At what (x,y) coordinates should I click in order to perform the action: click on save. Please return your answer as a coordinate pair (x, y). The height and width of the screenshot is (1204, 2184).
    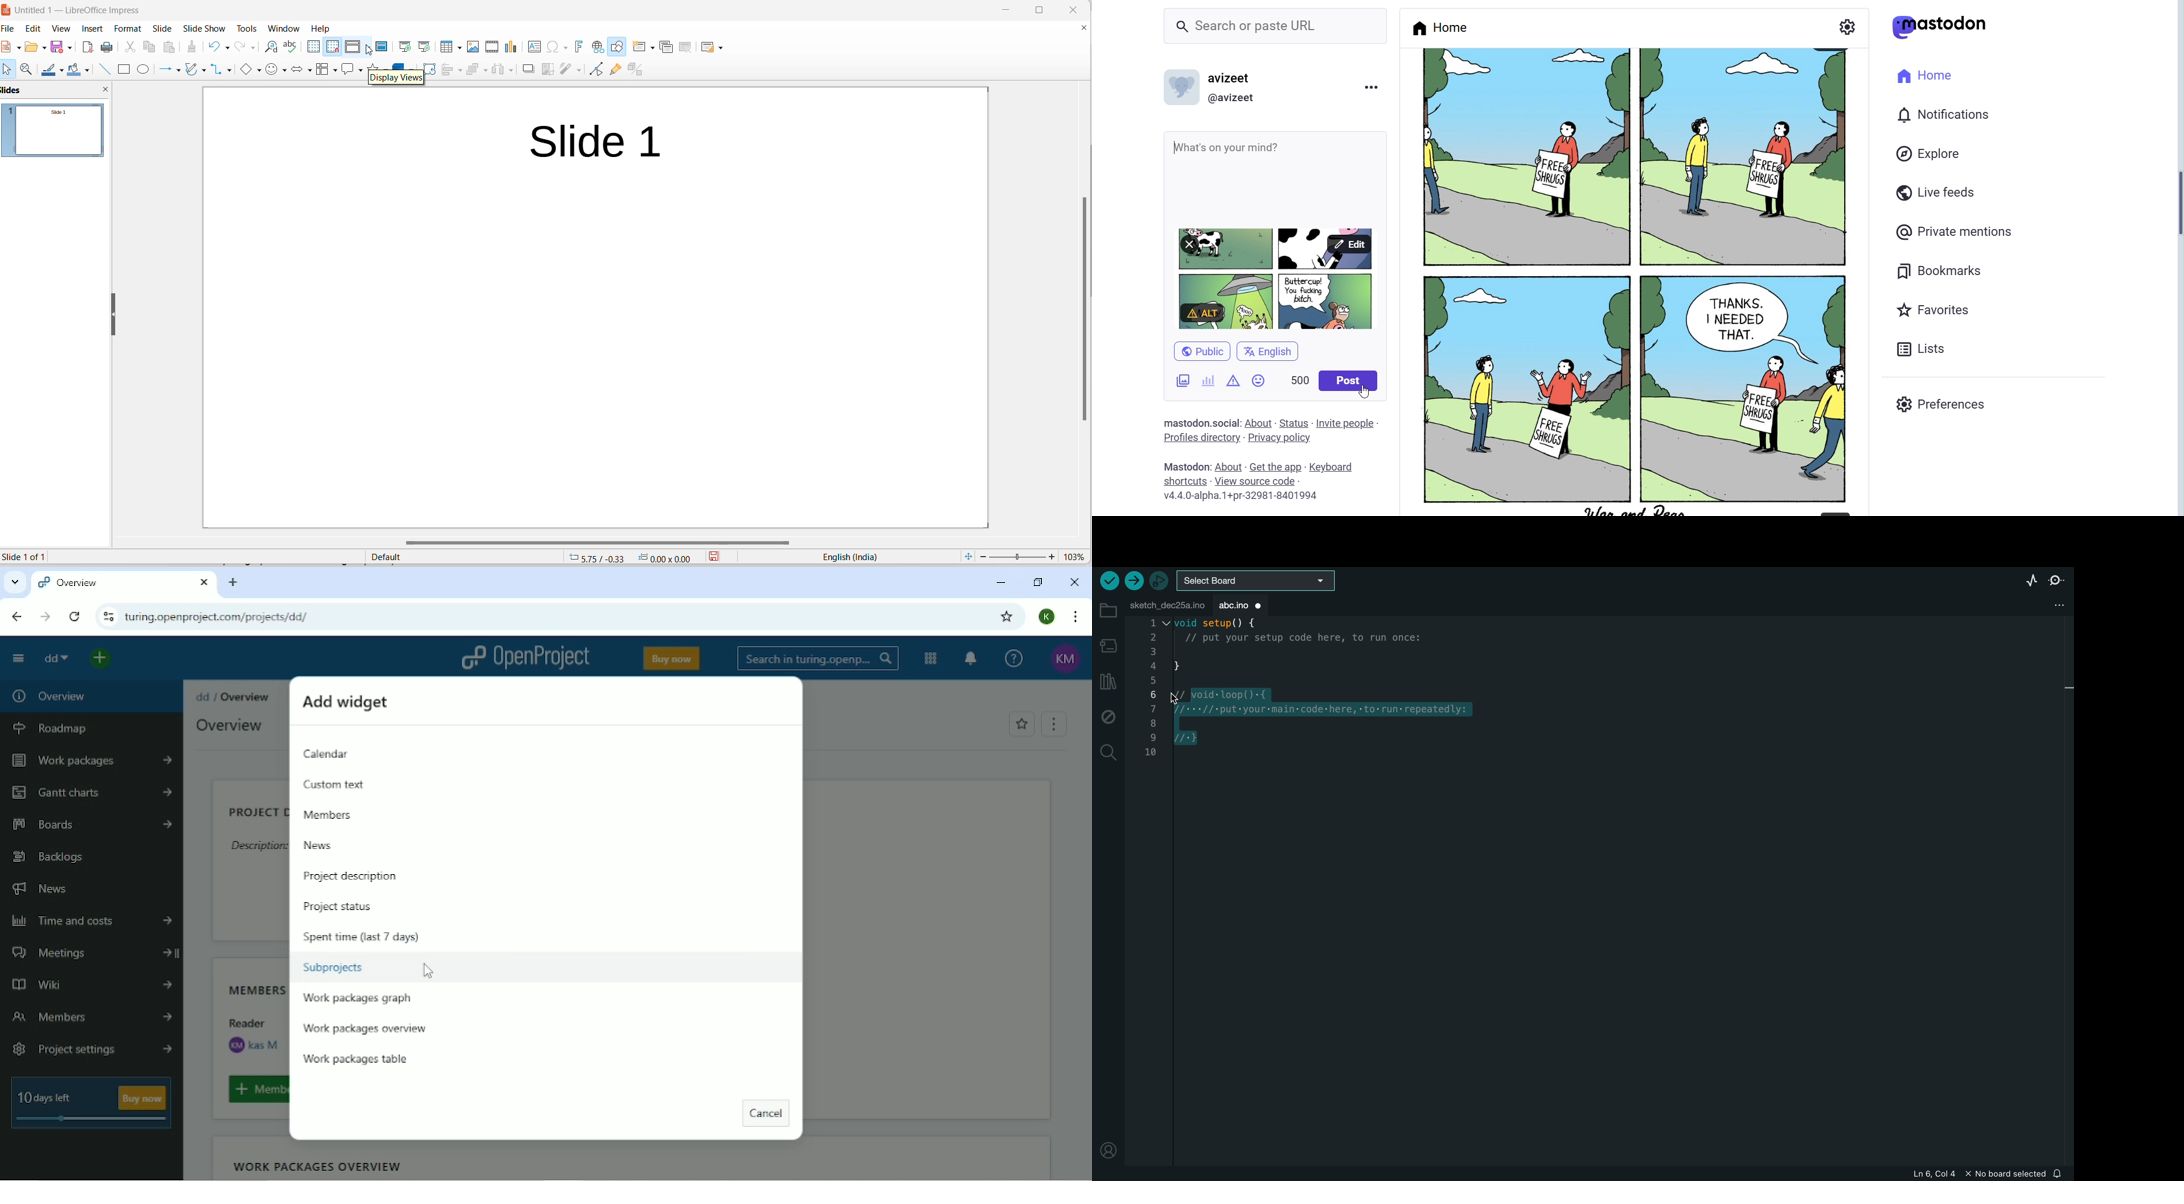
    Looking at the image, I should click on (58, 46).